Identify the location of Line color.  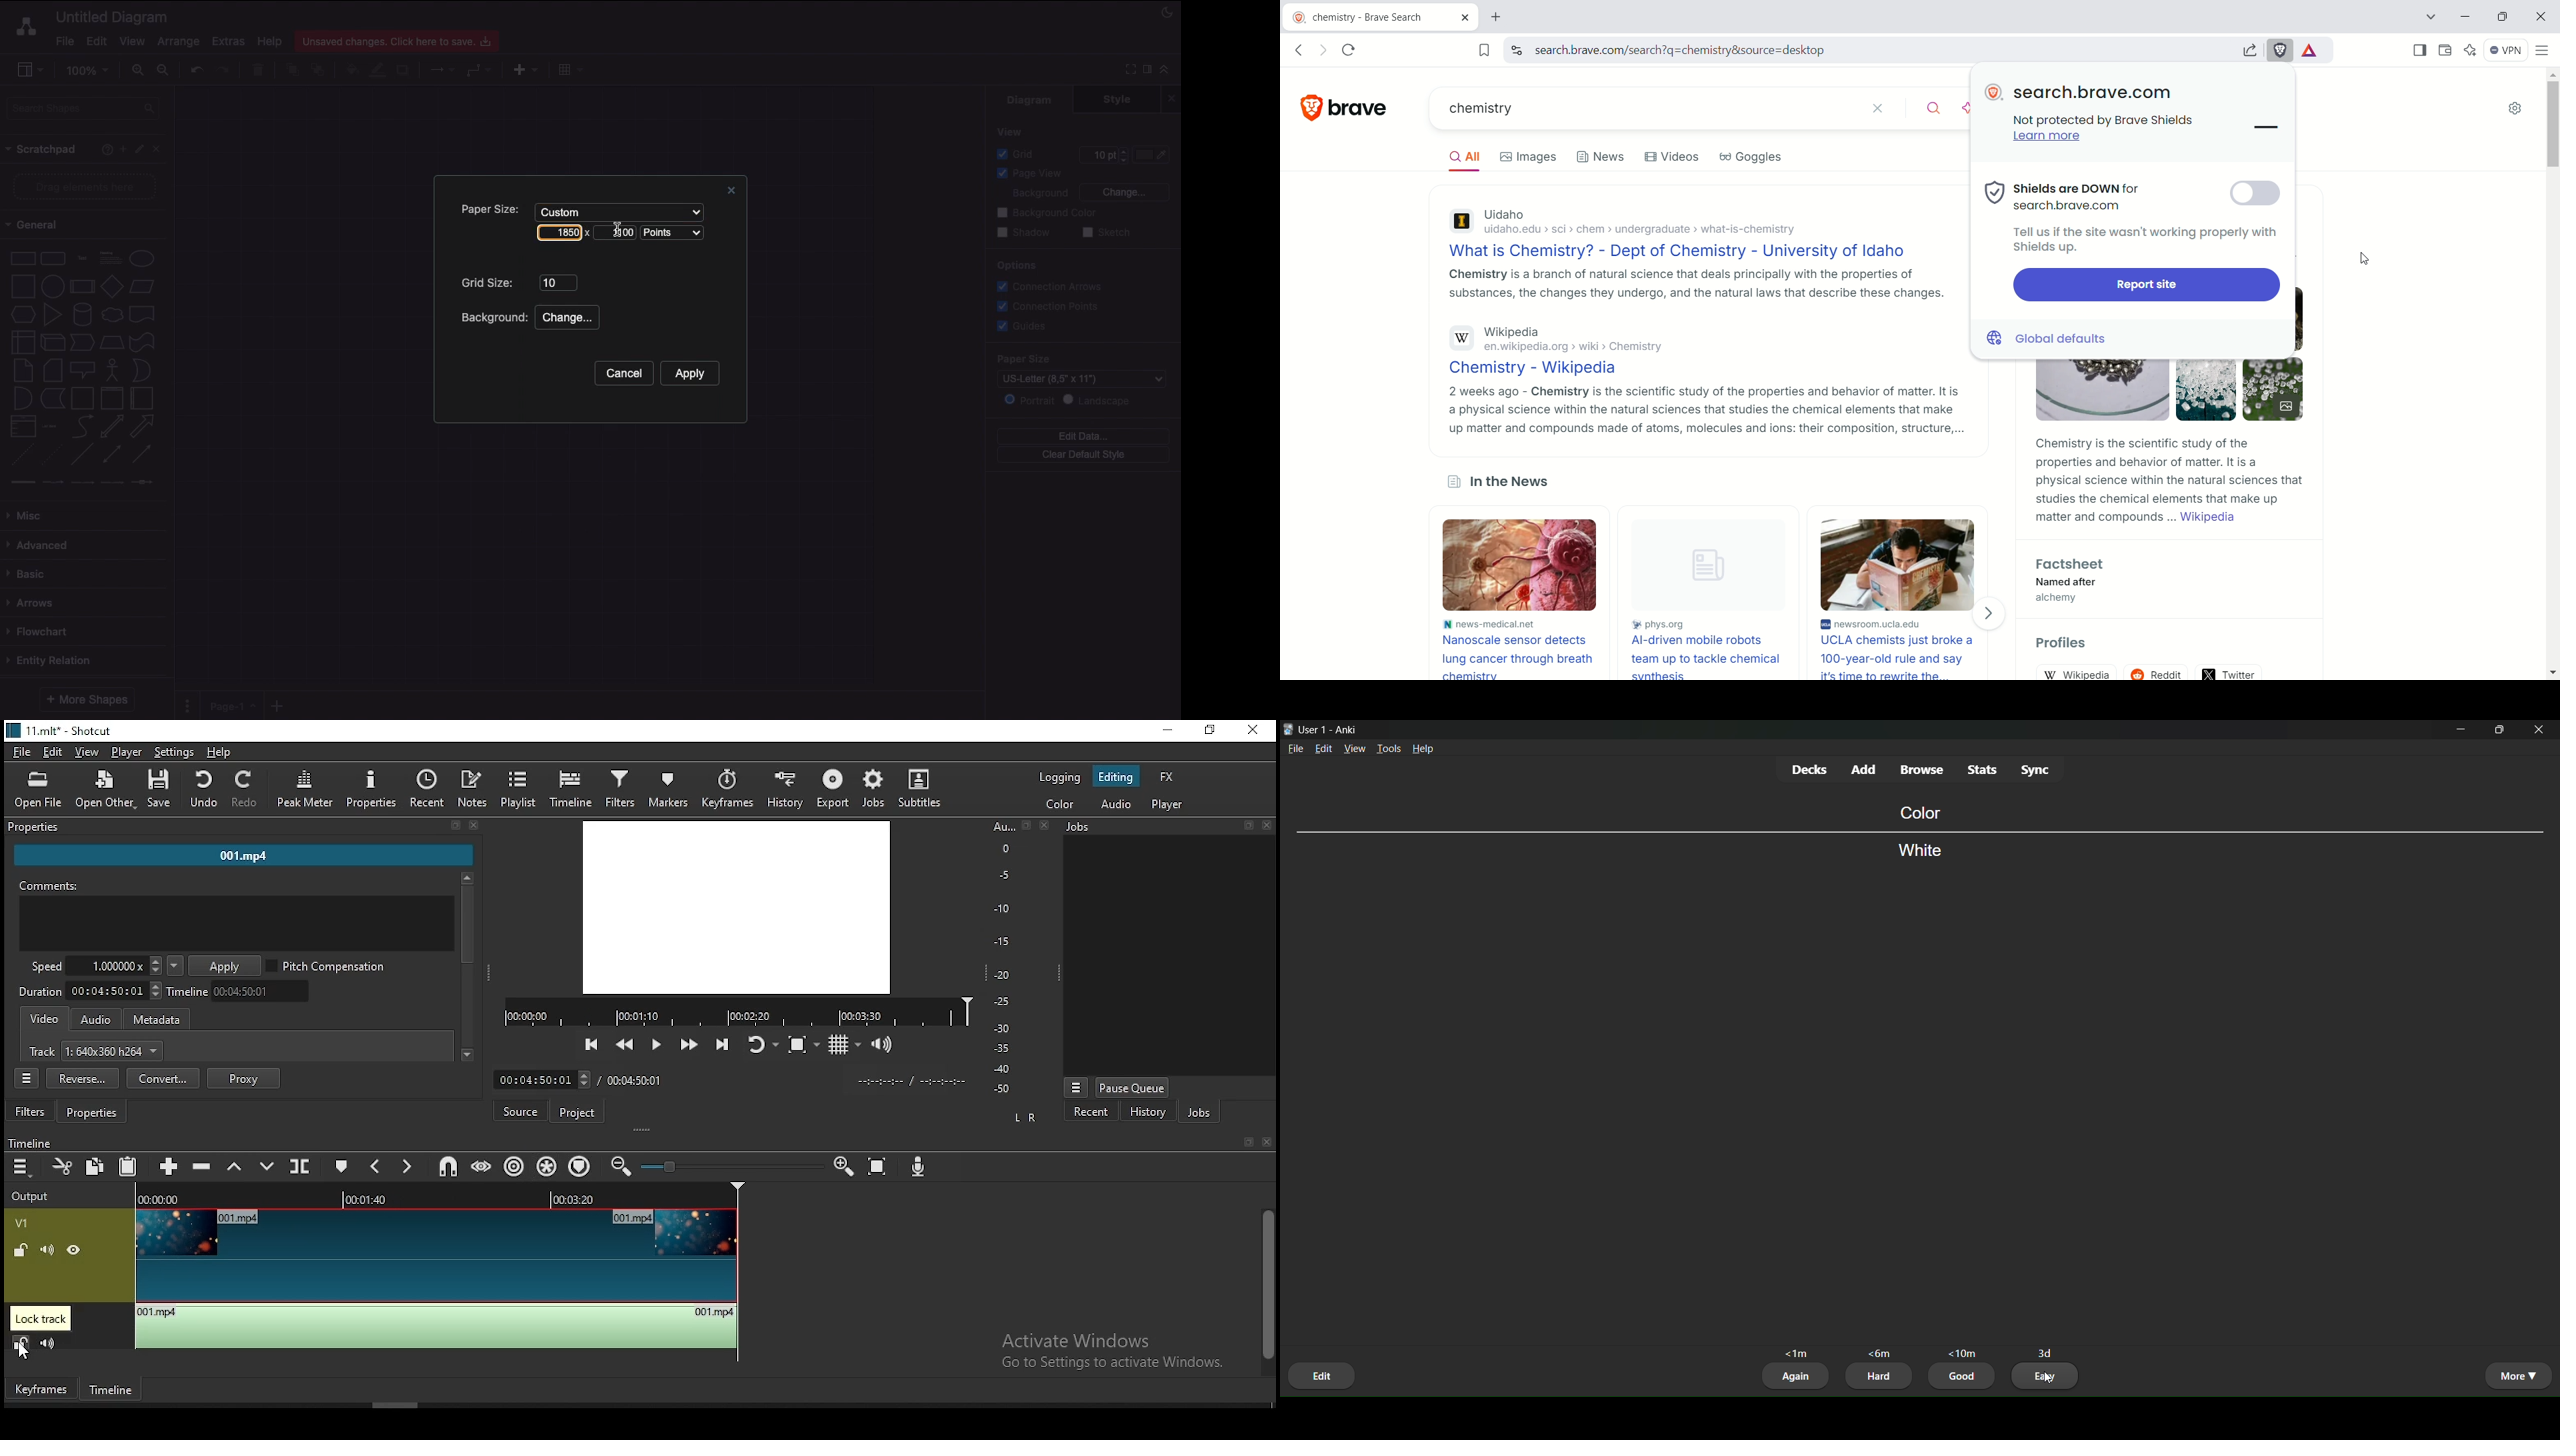
(377, 68).